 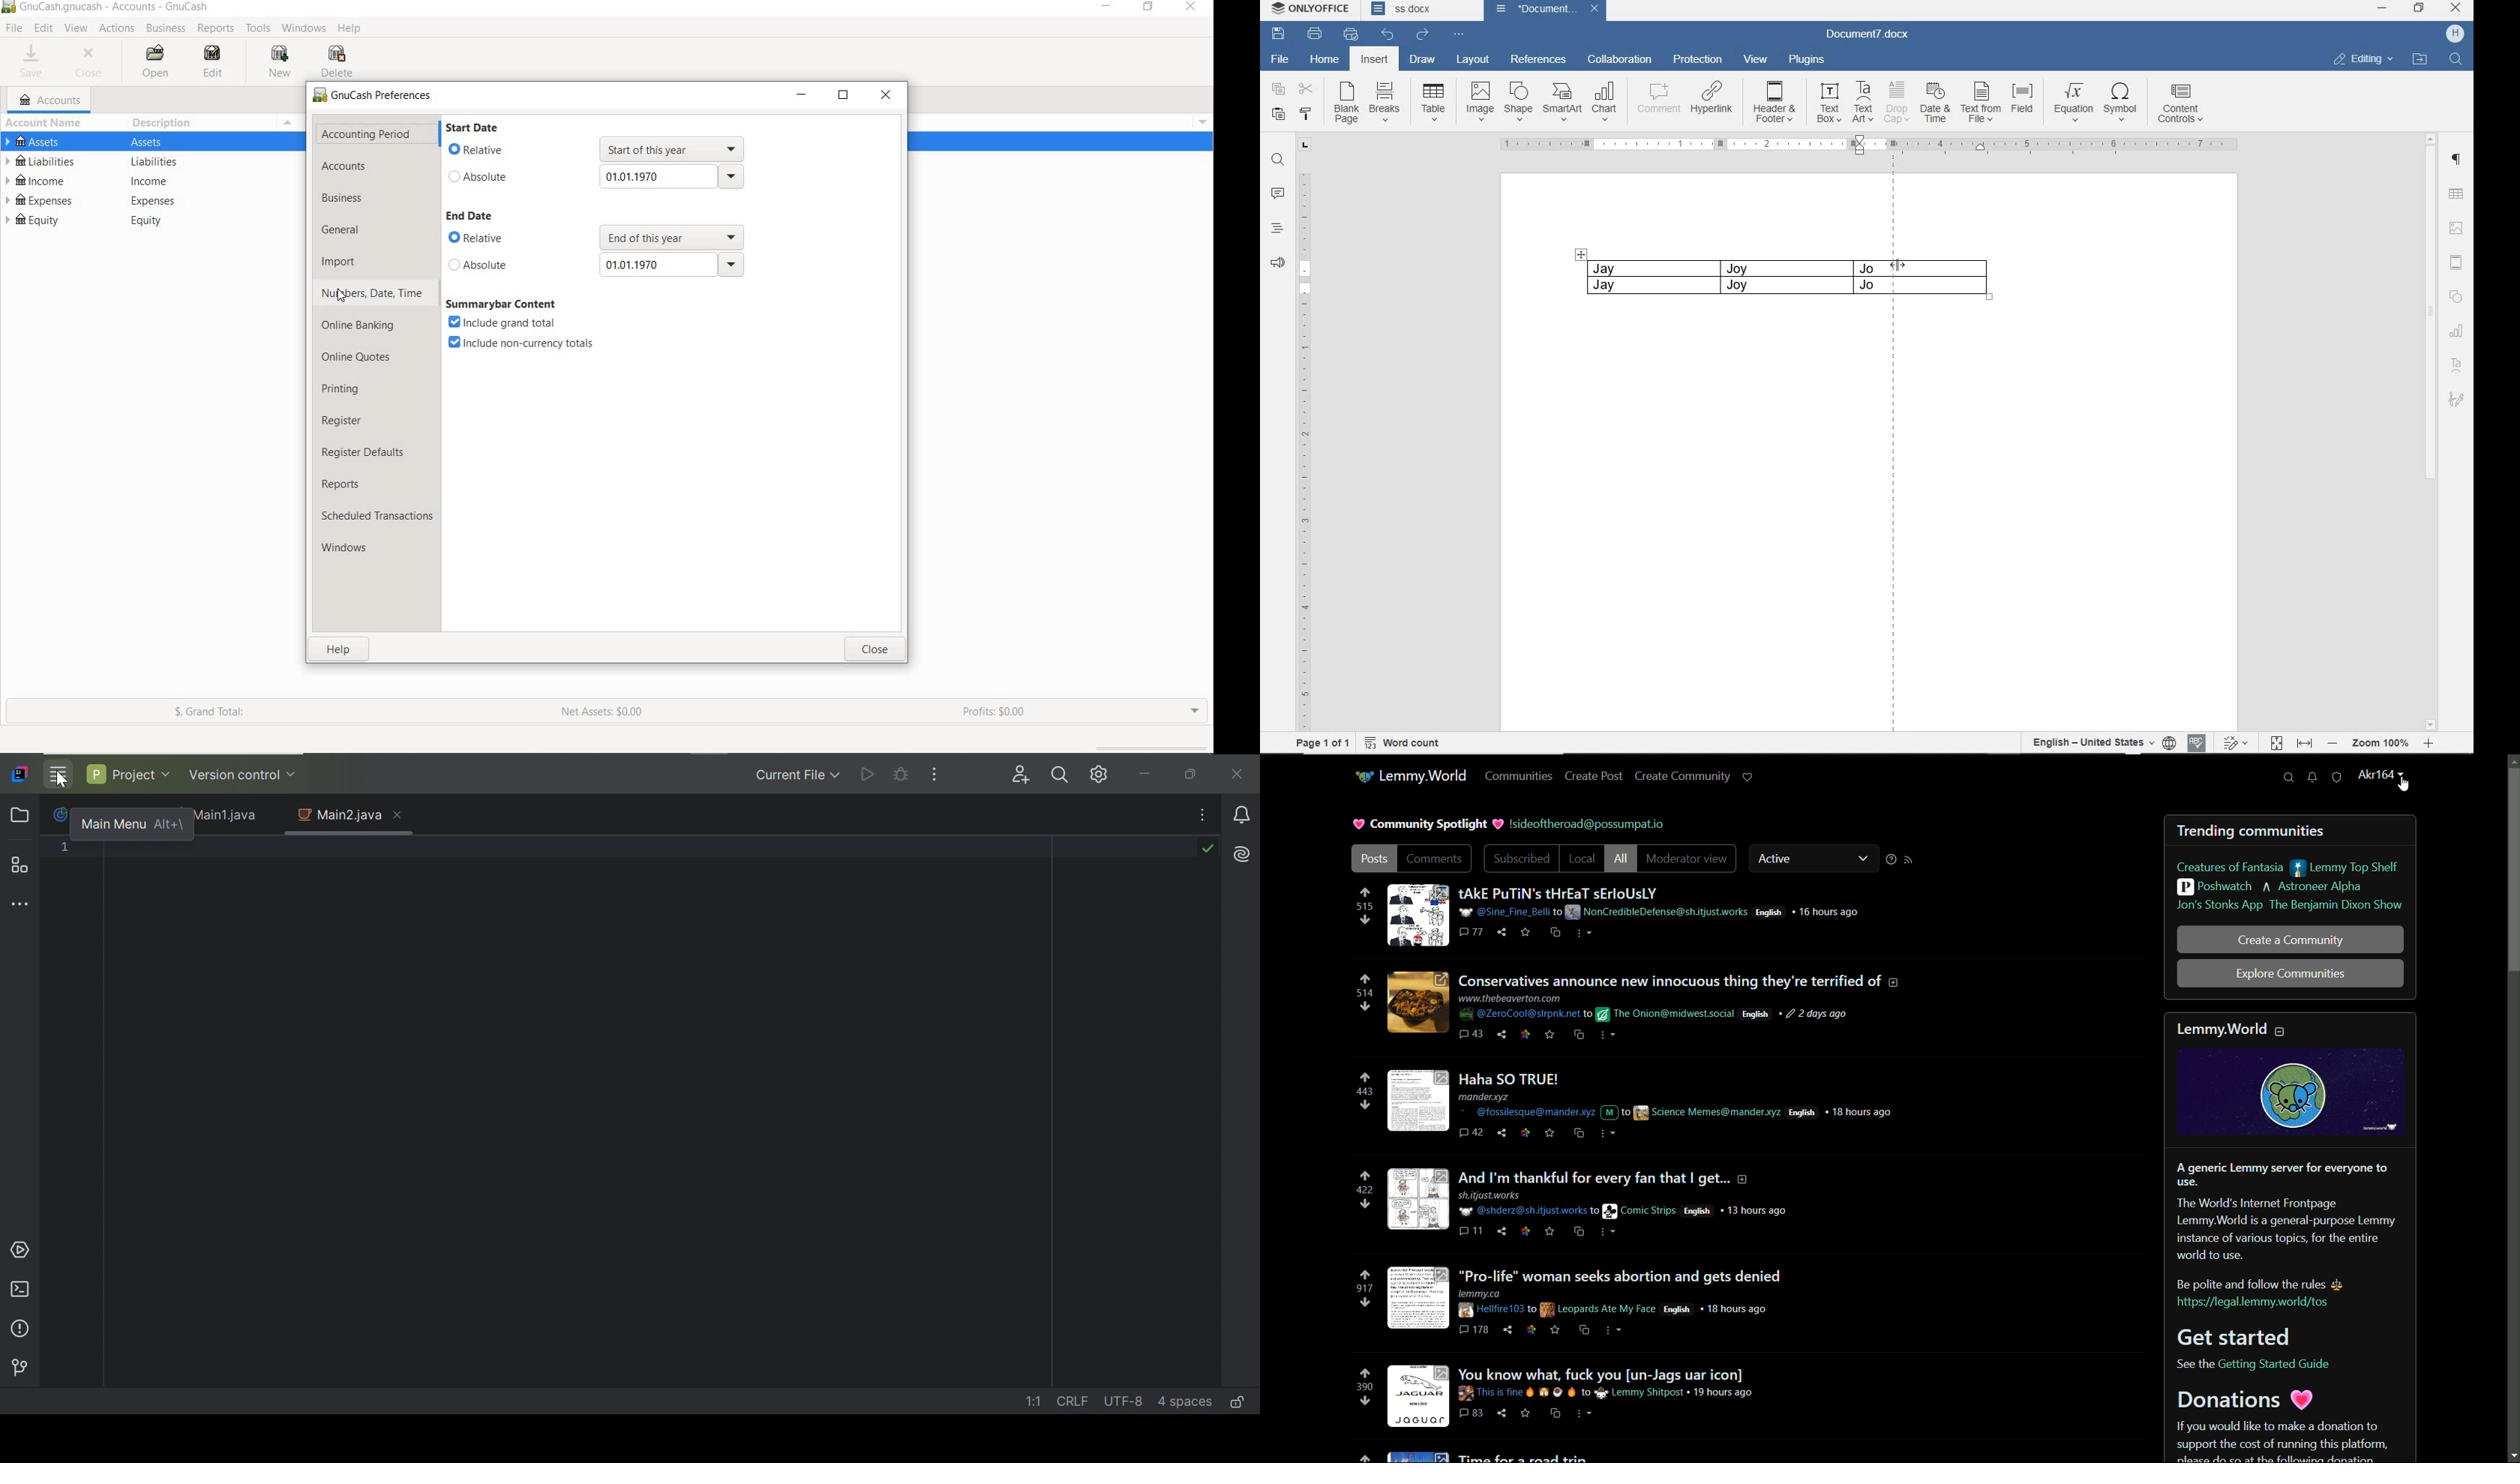 What do you see at coordinates (1479, 101) in the screenshot?
I see `IMAGE` at bounding box center [1479, 101].